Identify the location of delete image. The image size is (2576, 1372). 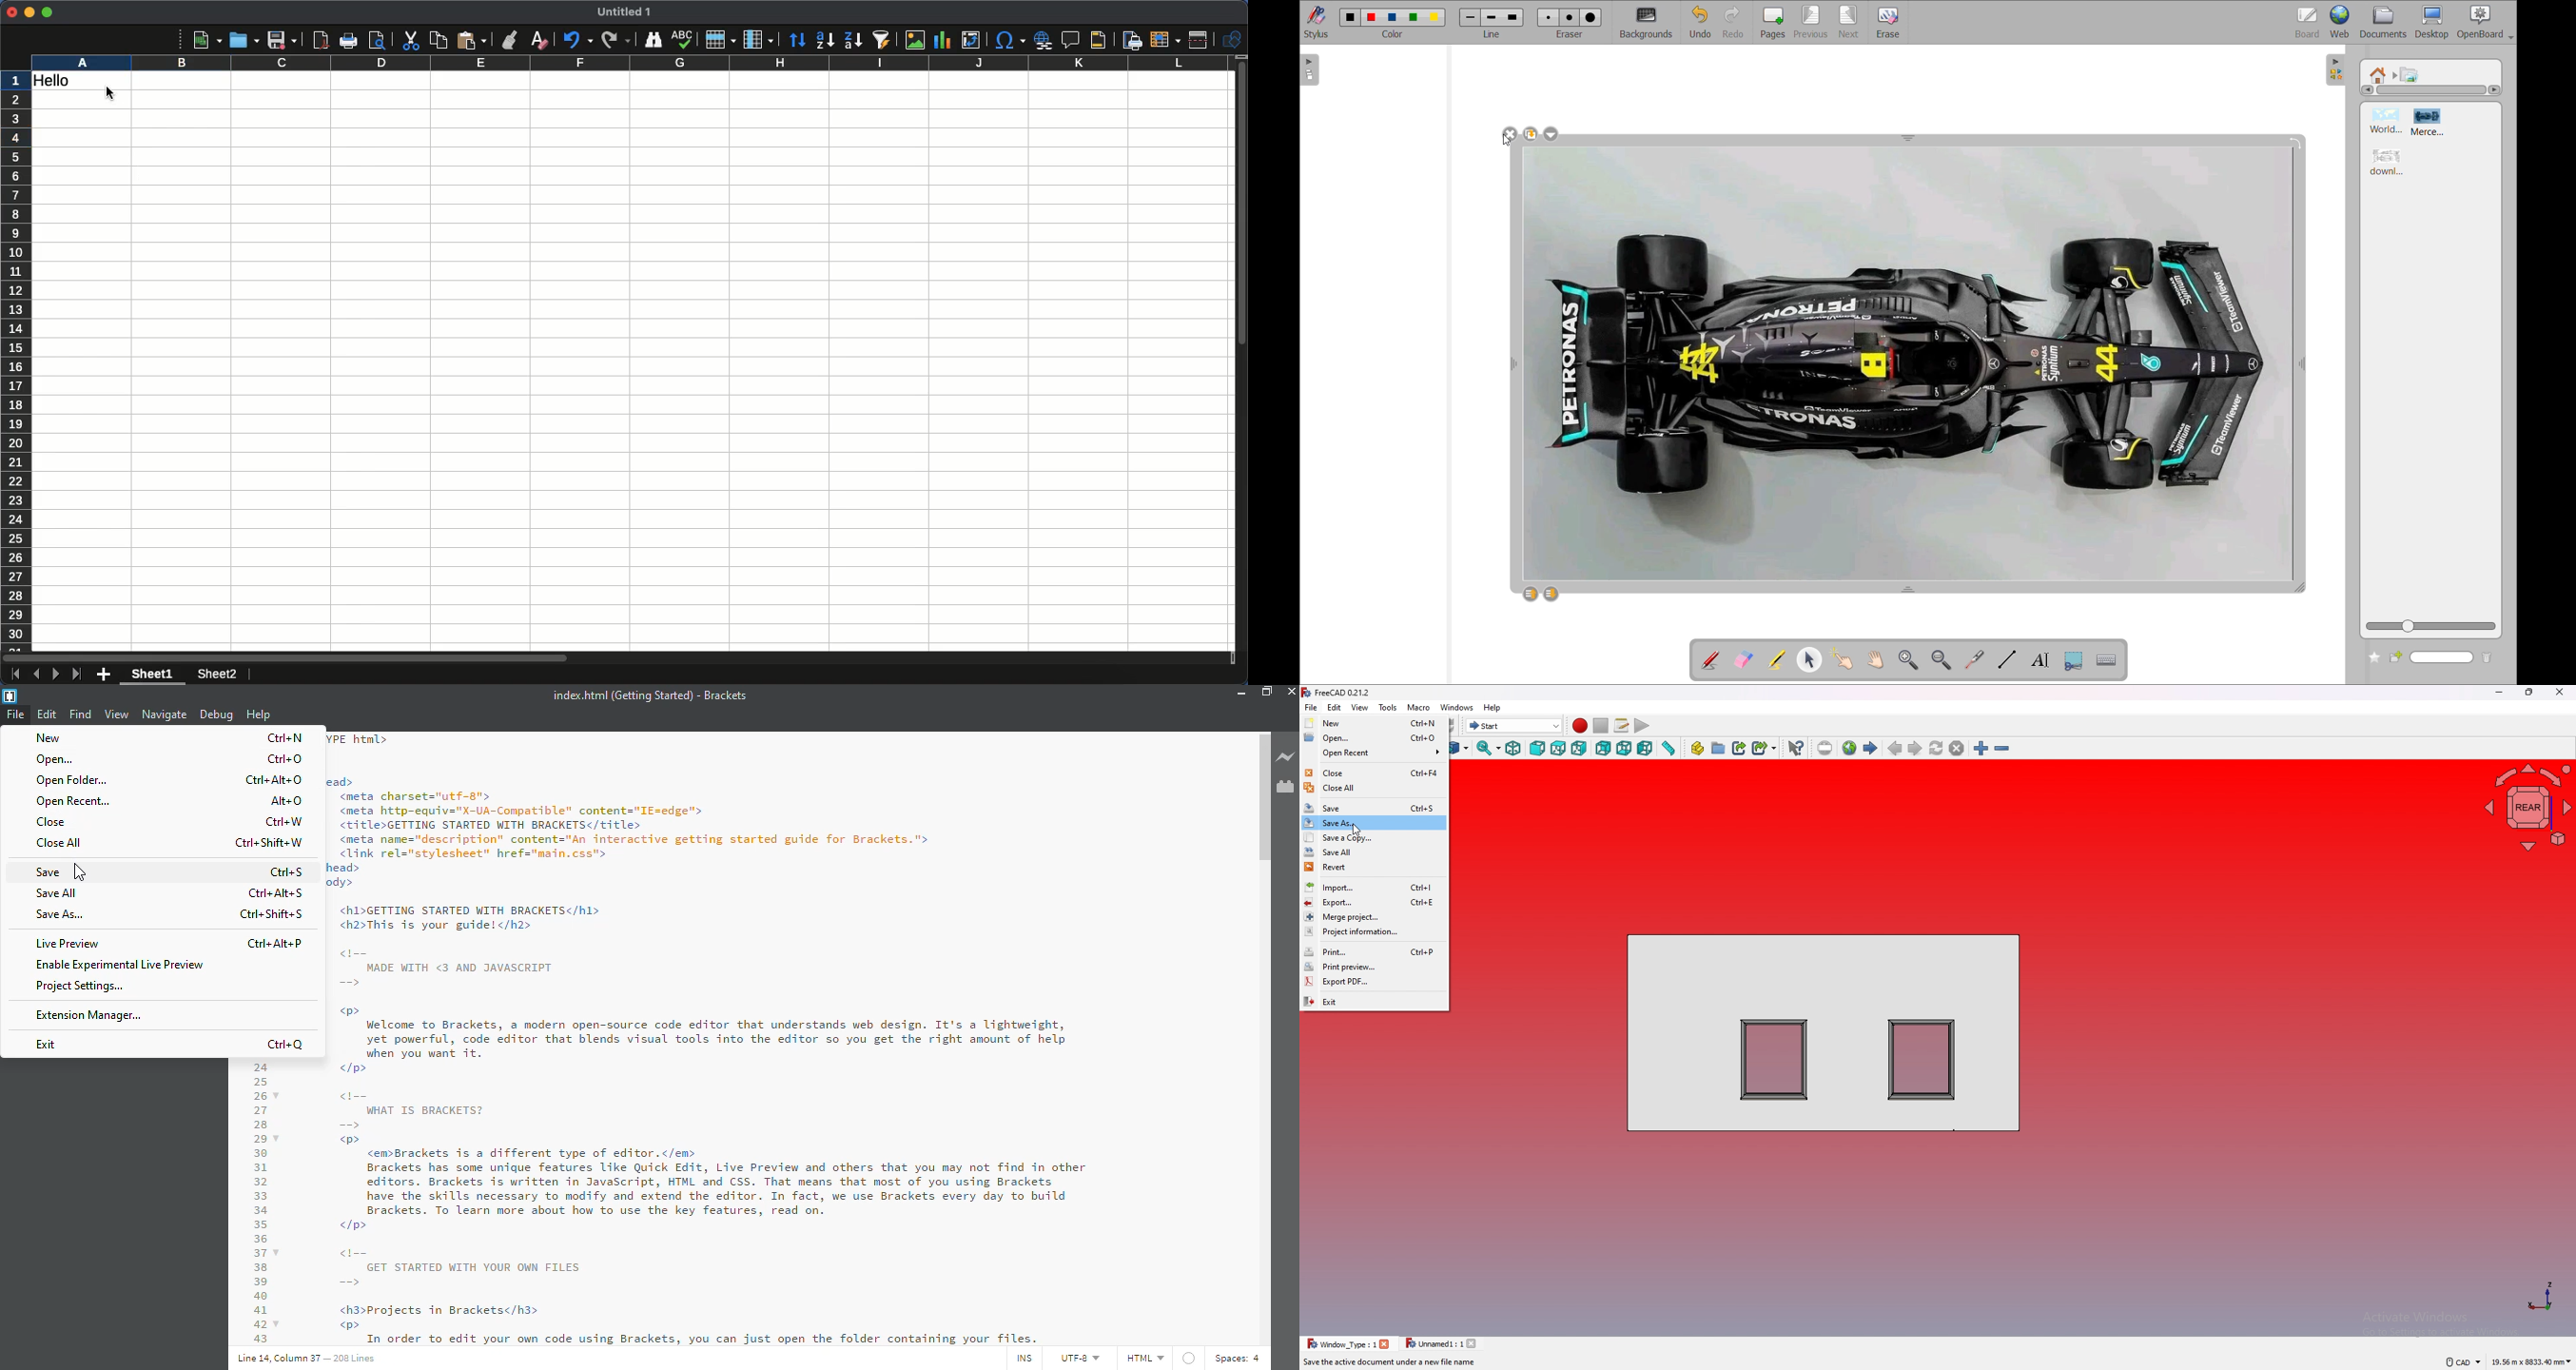
(1509, 134).